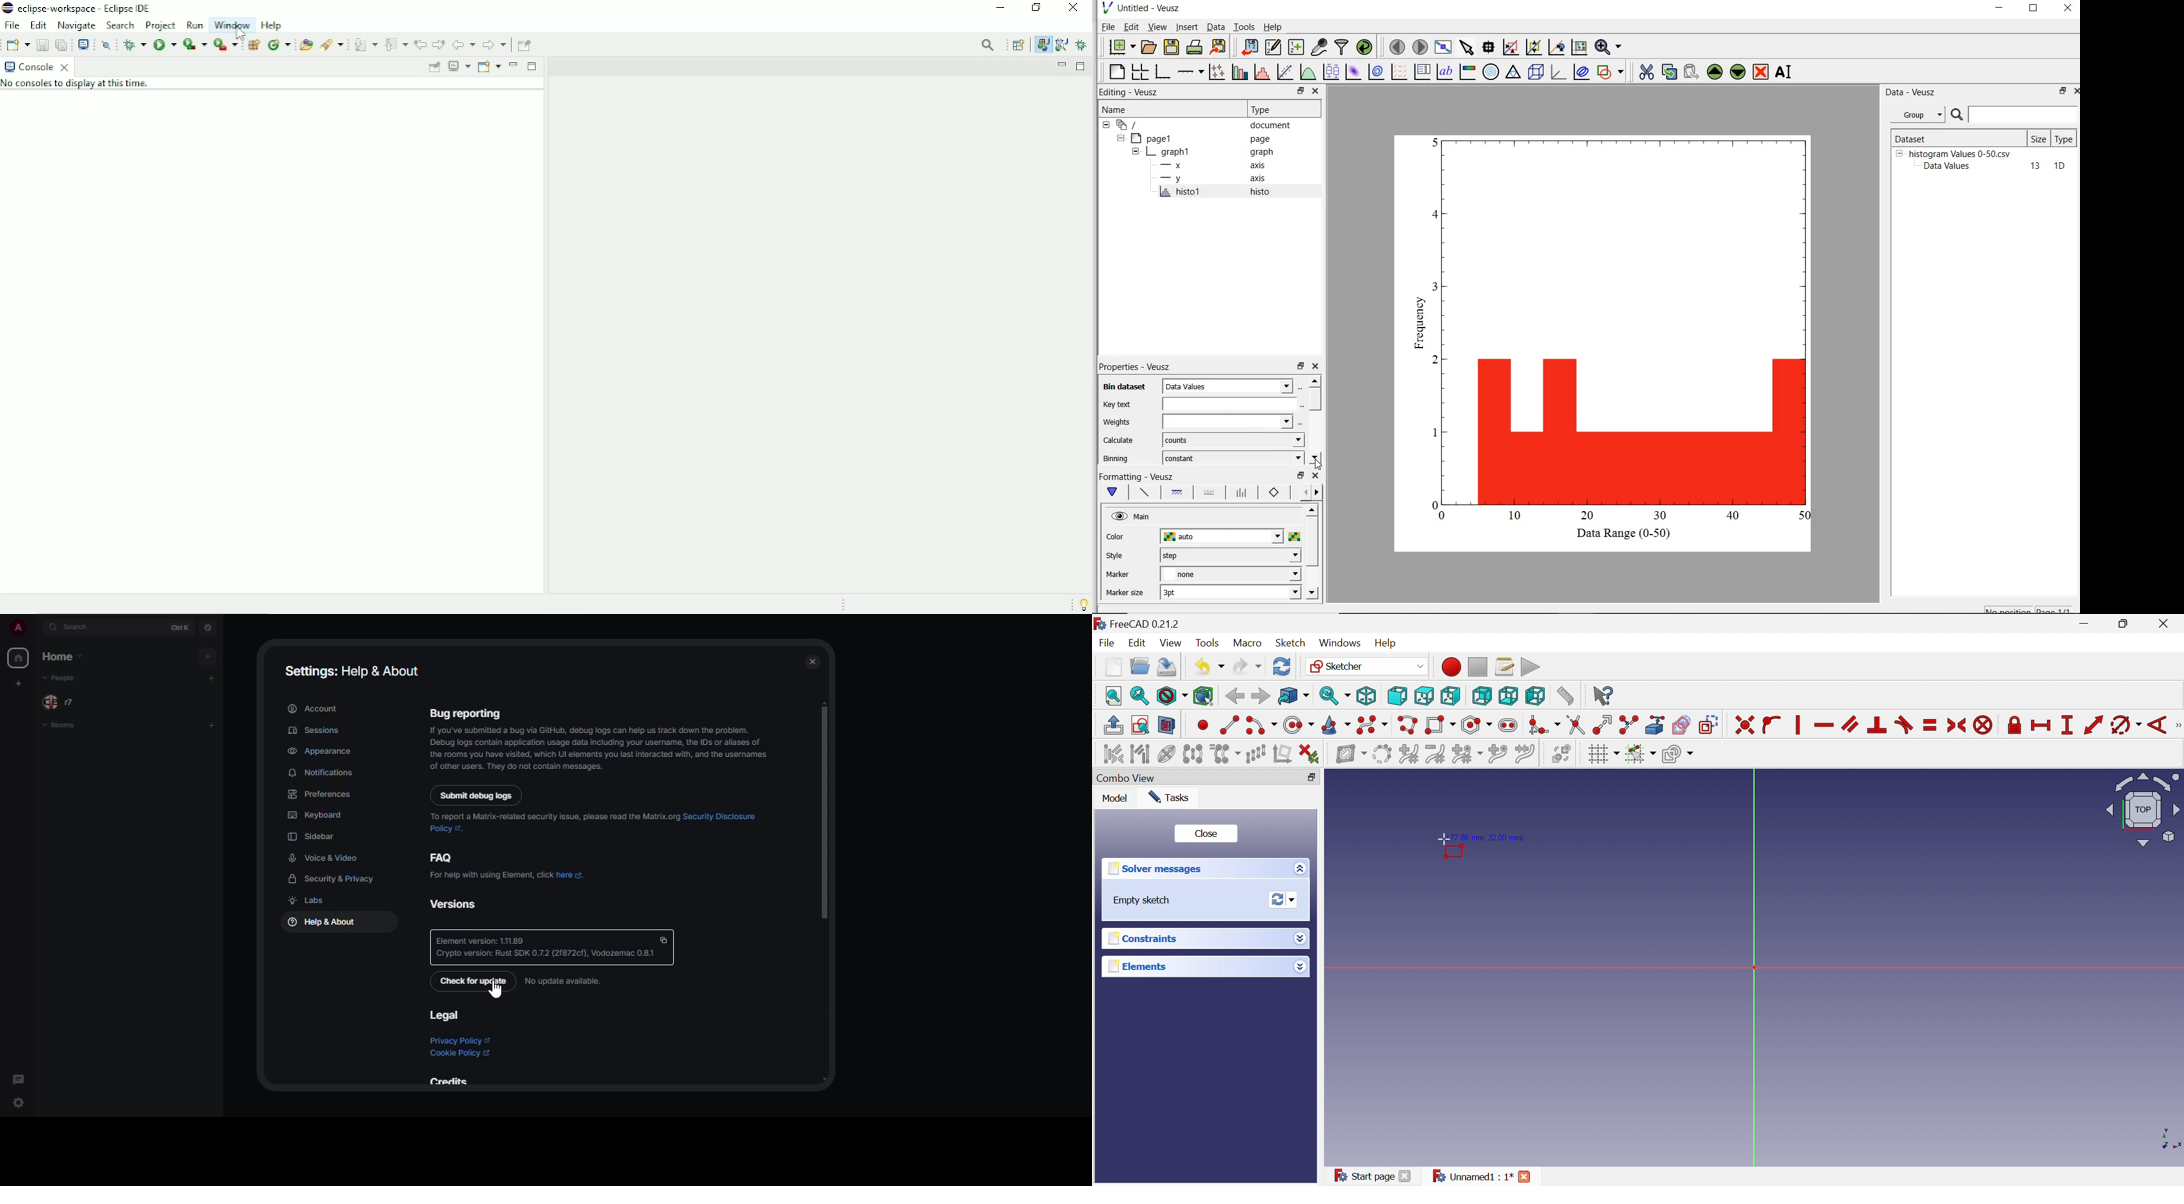 The height and width of the screenshot is (1204, 2184). Describe the element at coordinates (1140, 666) in the screenshot. I see `Open` at that location.